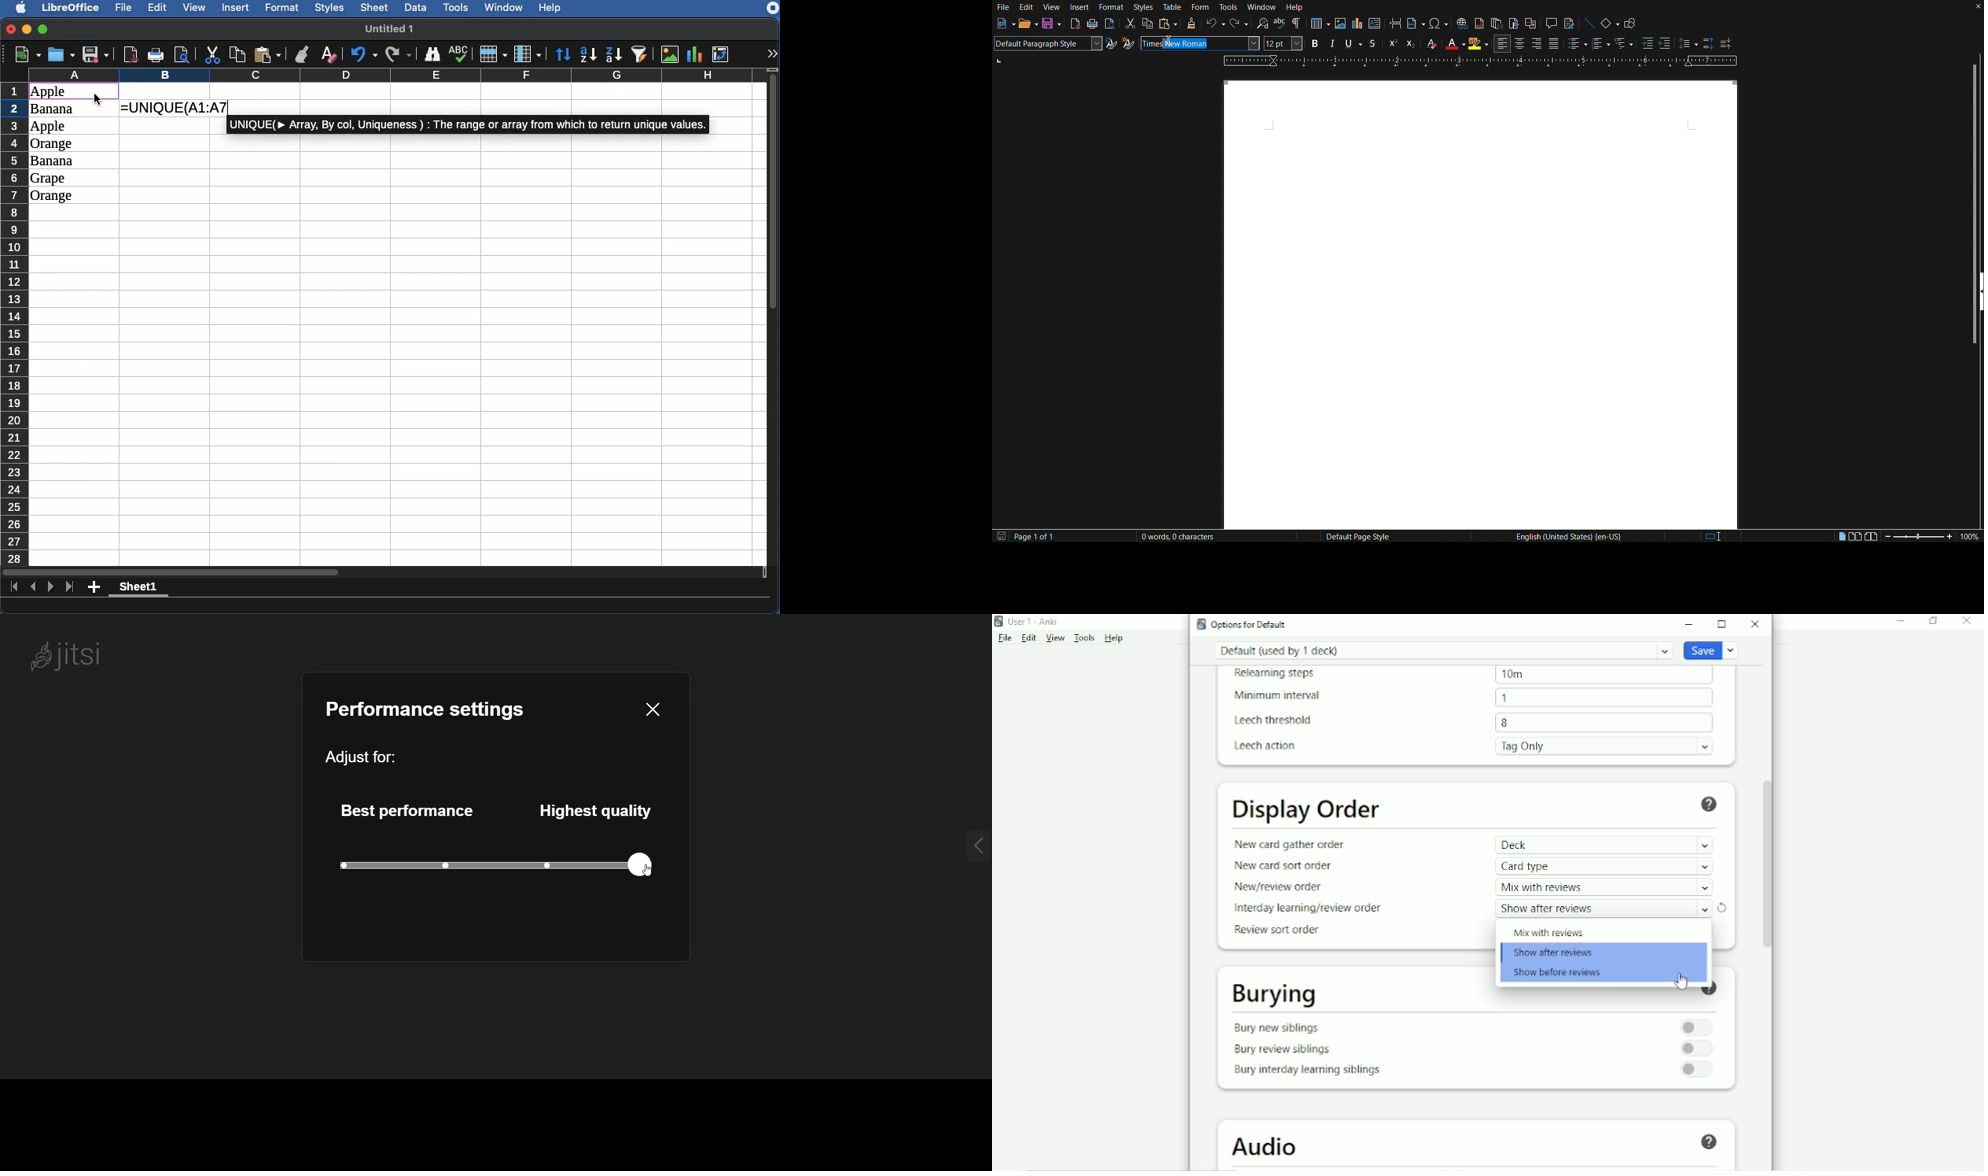 The image size is (1988, 1176). I want to click on Centre Align, so click(1520, 44).